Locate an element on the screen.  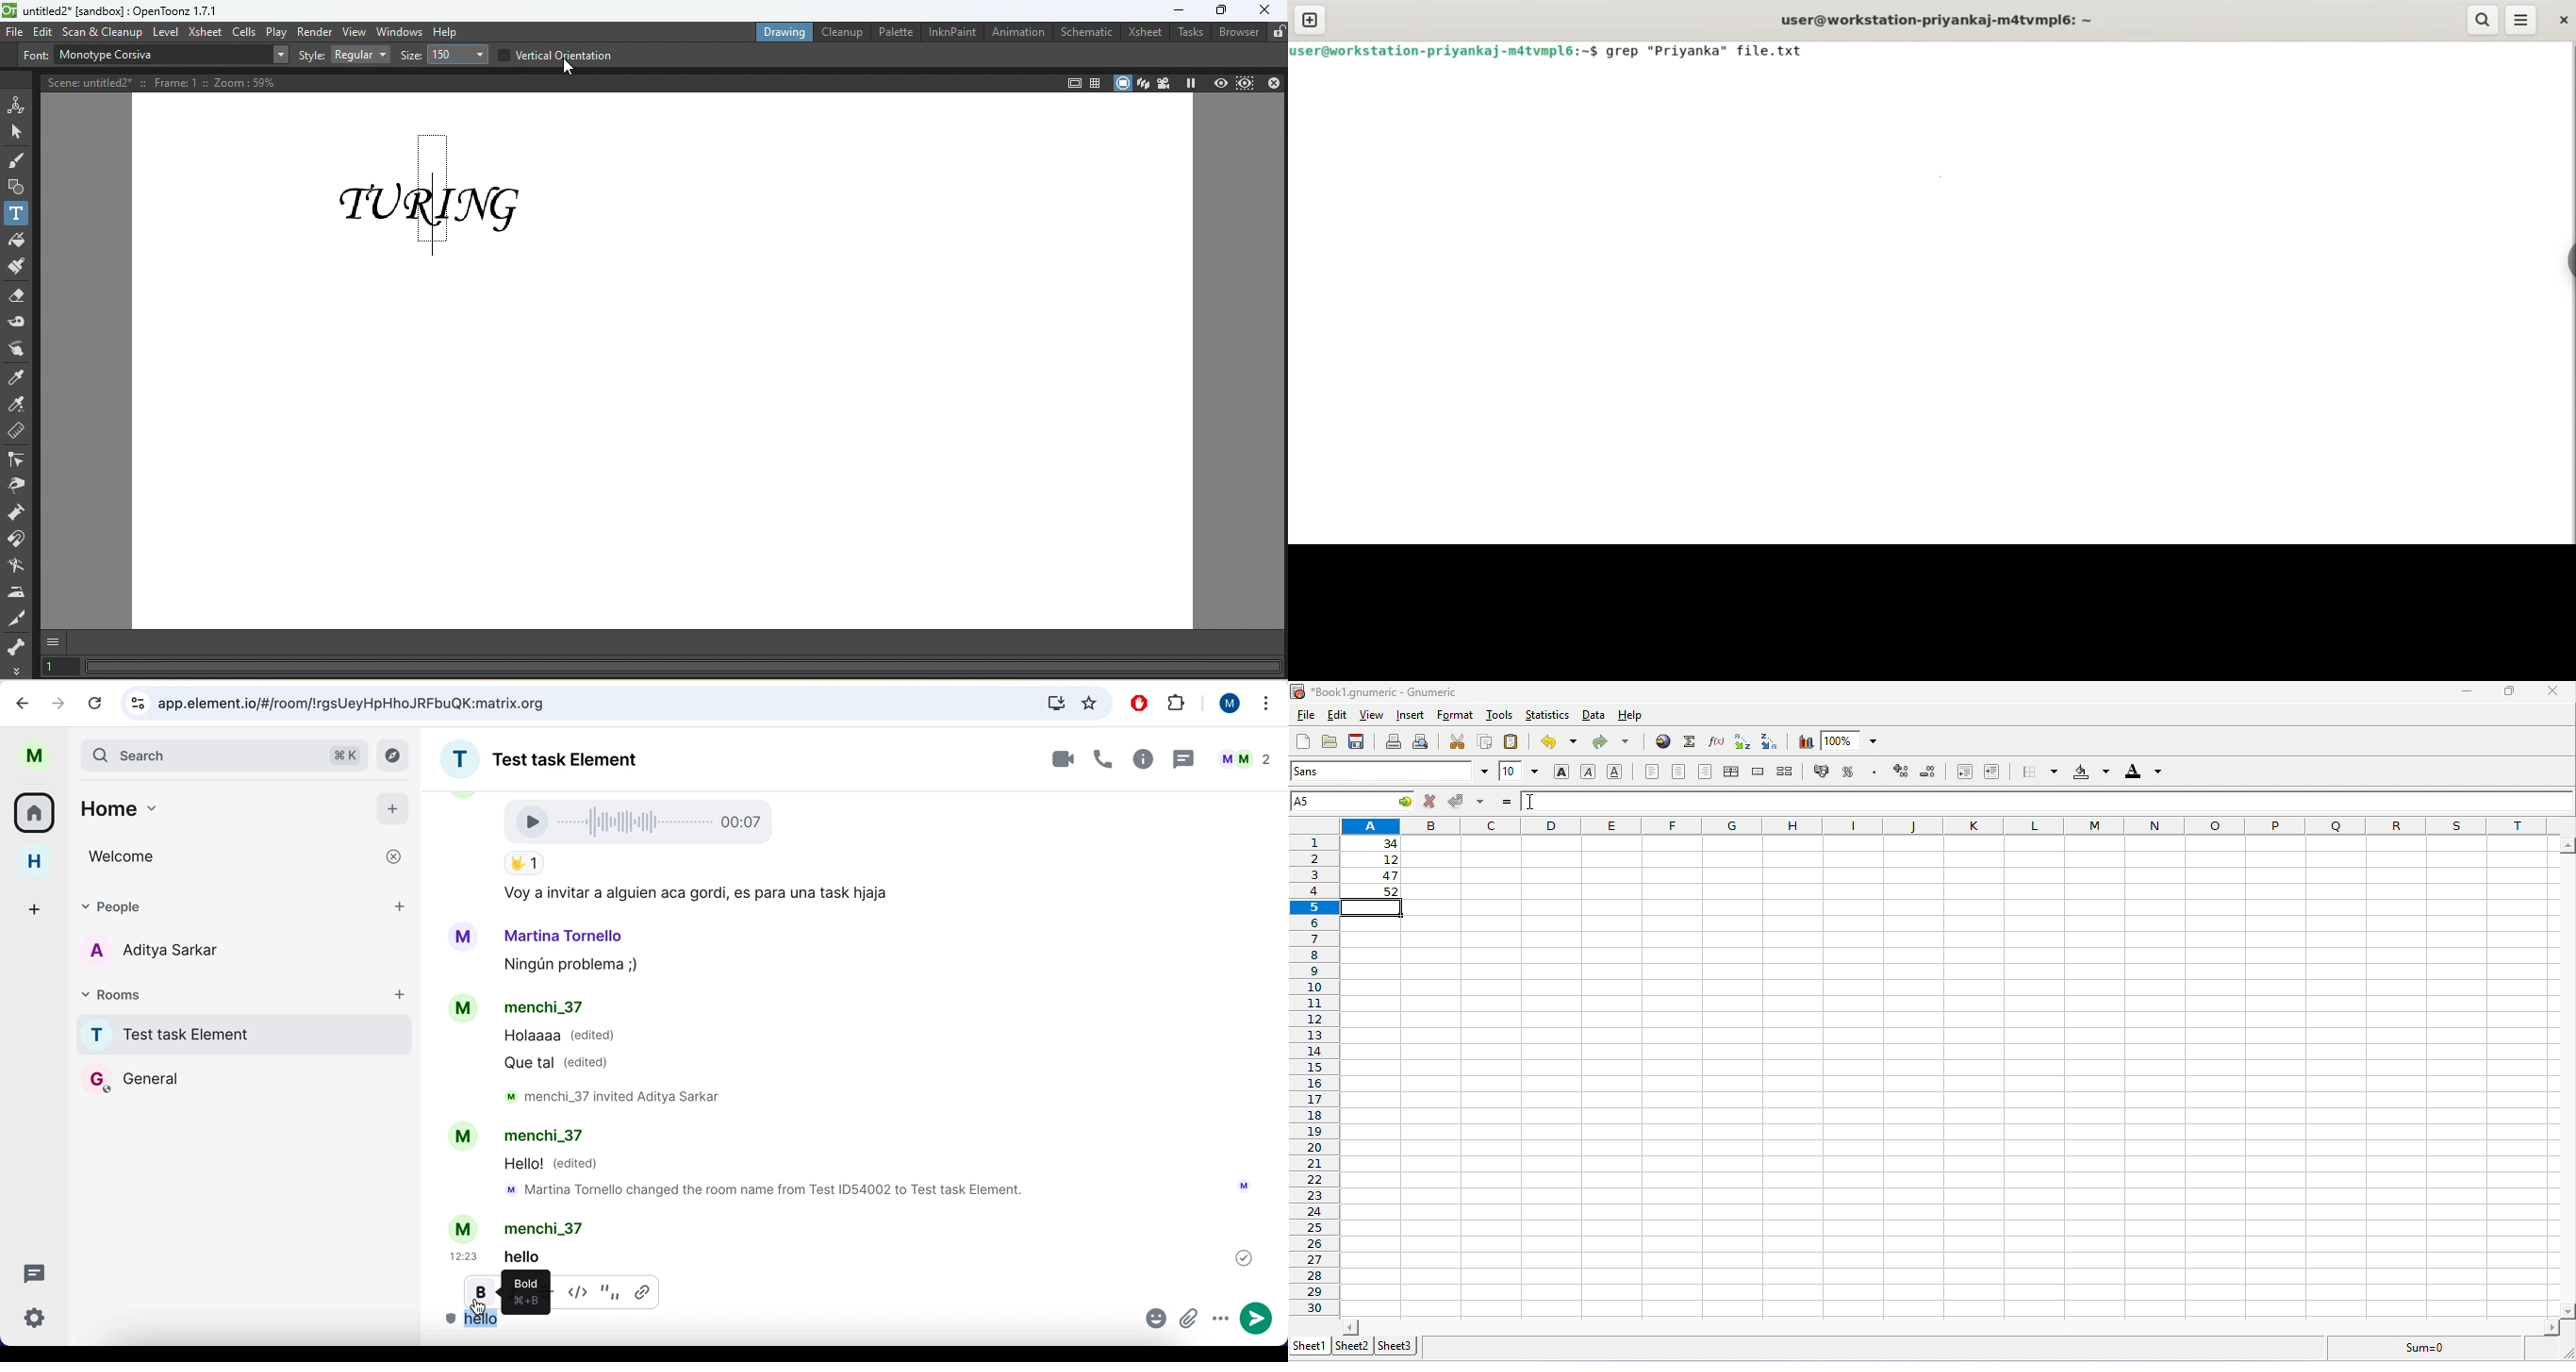
send message is located at coordinates (1258, 1319).